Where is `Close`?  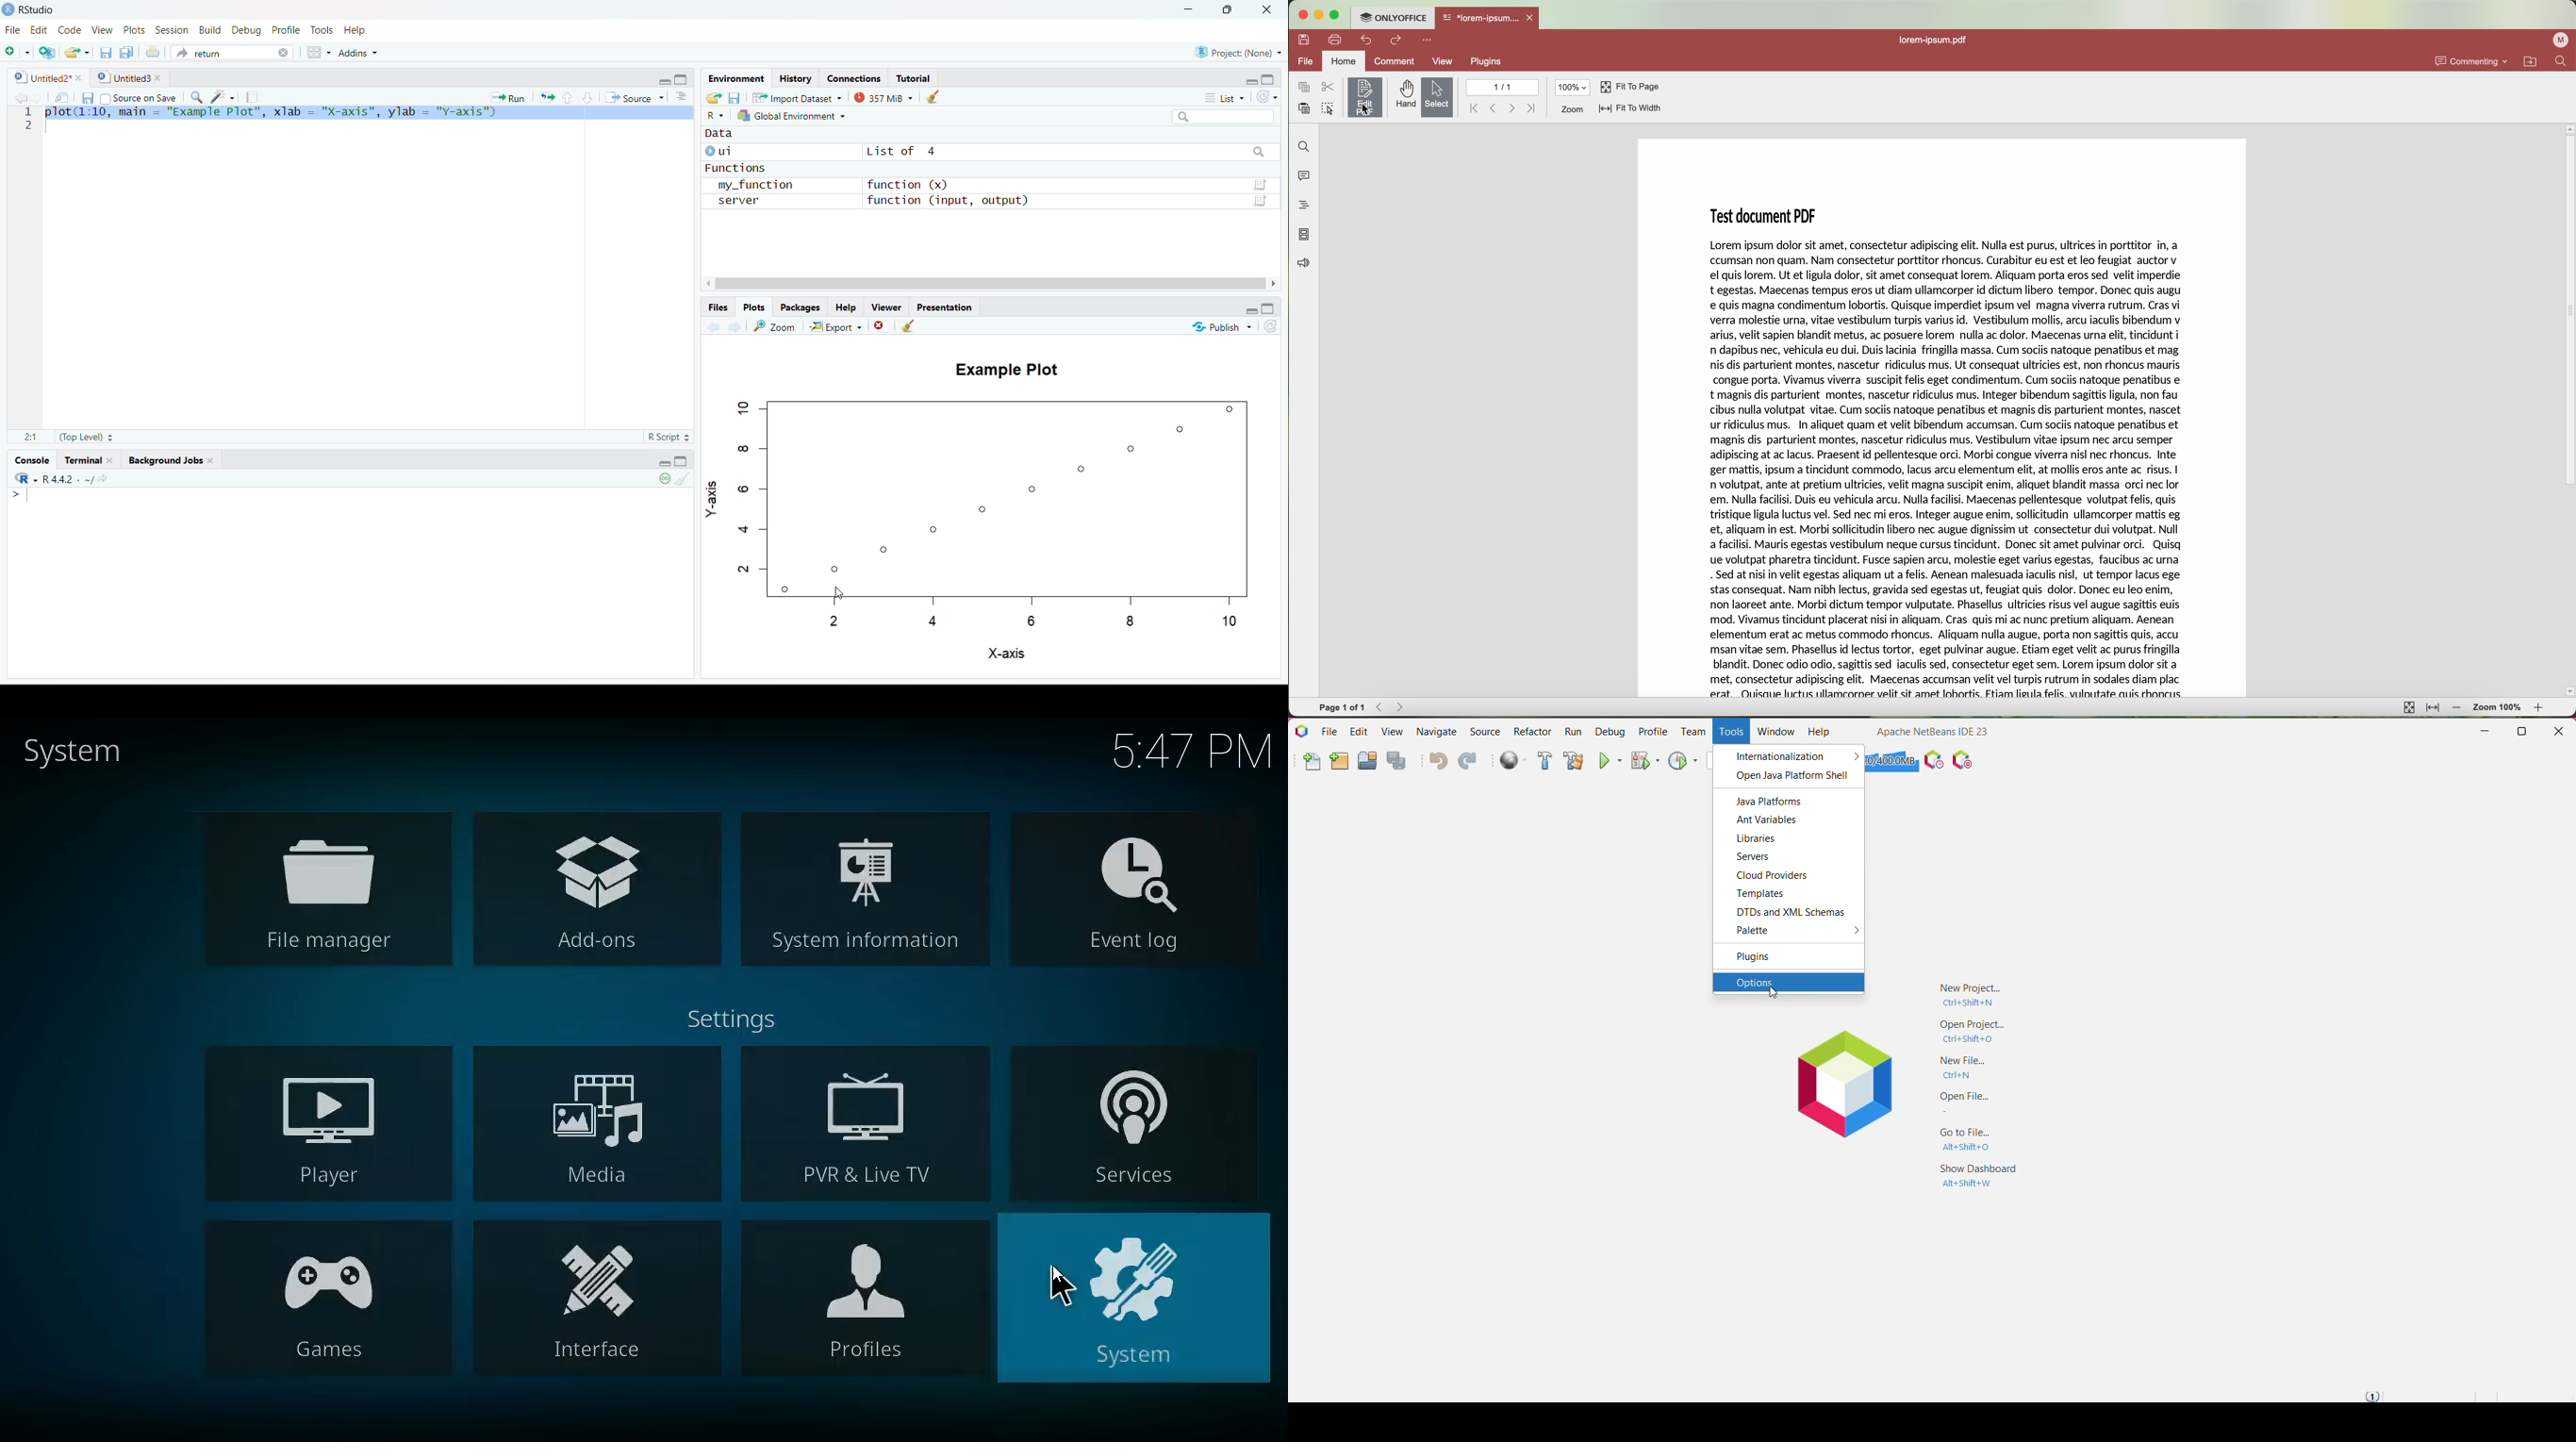
Close is located at coordinates (1269, 11).